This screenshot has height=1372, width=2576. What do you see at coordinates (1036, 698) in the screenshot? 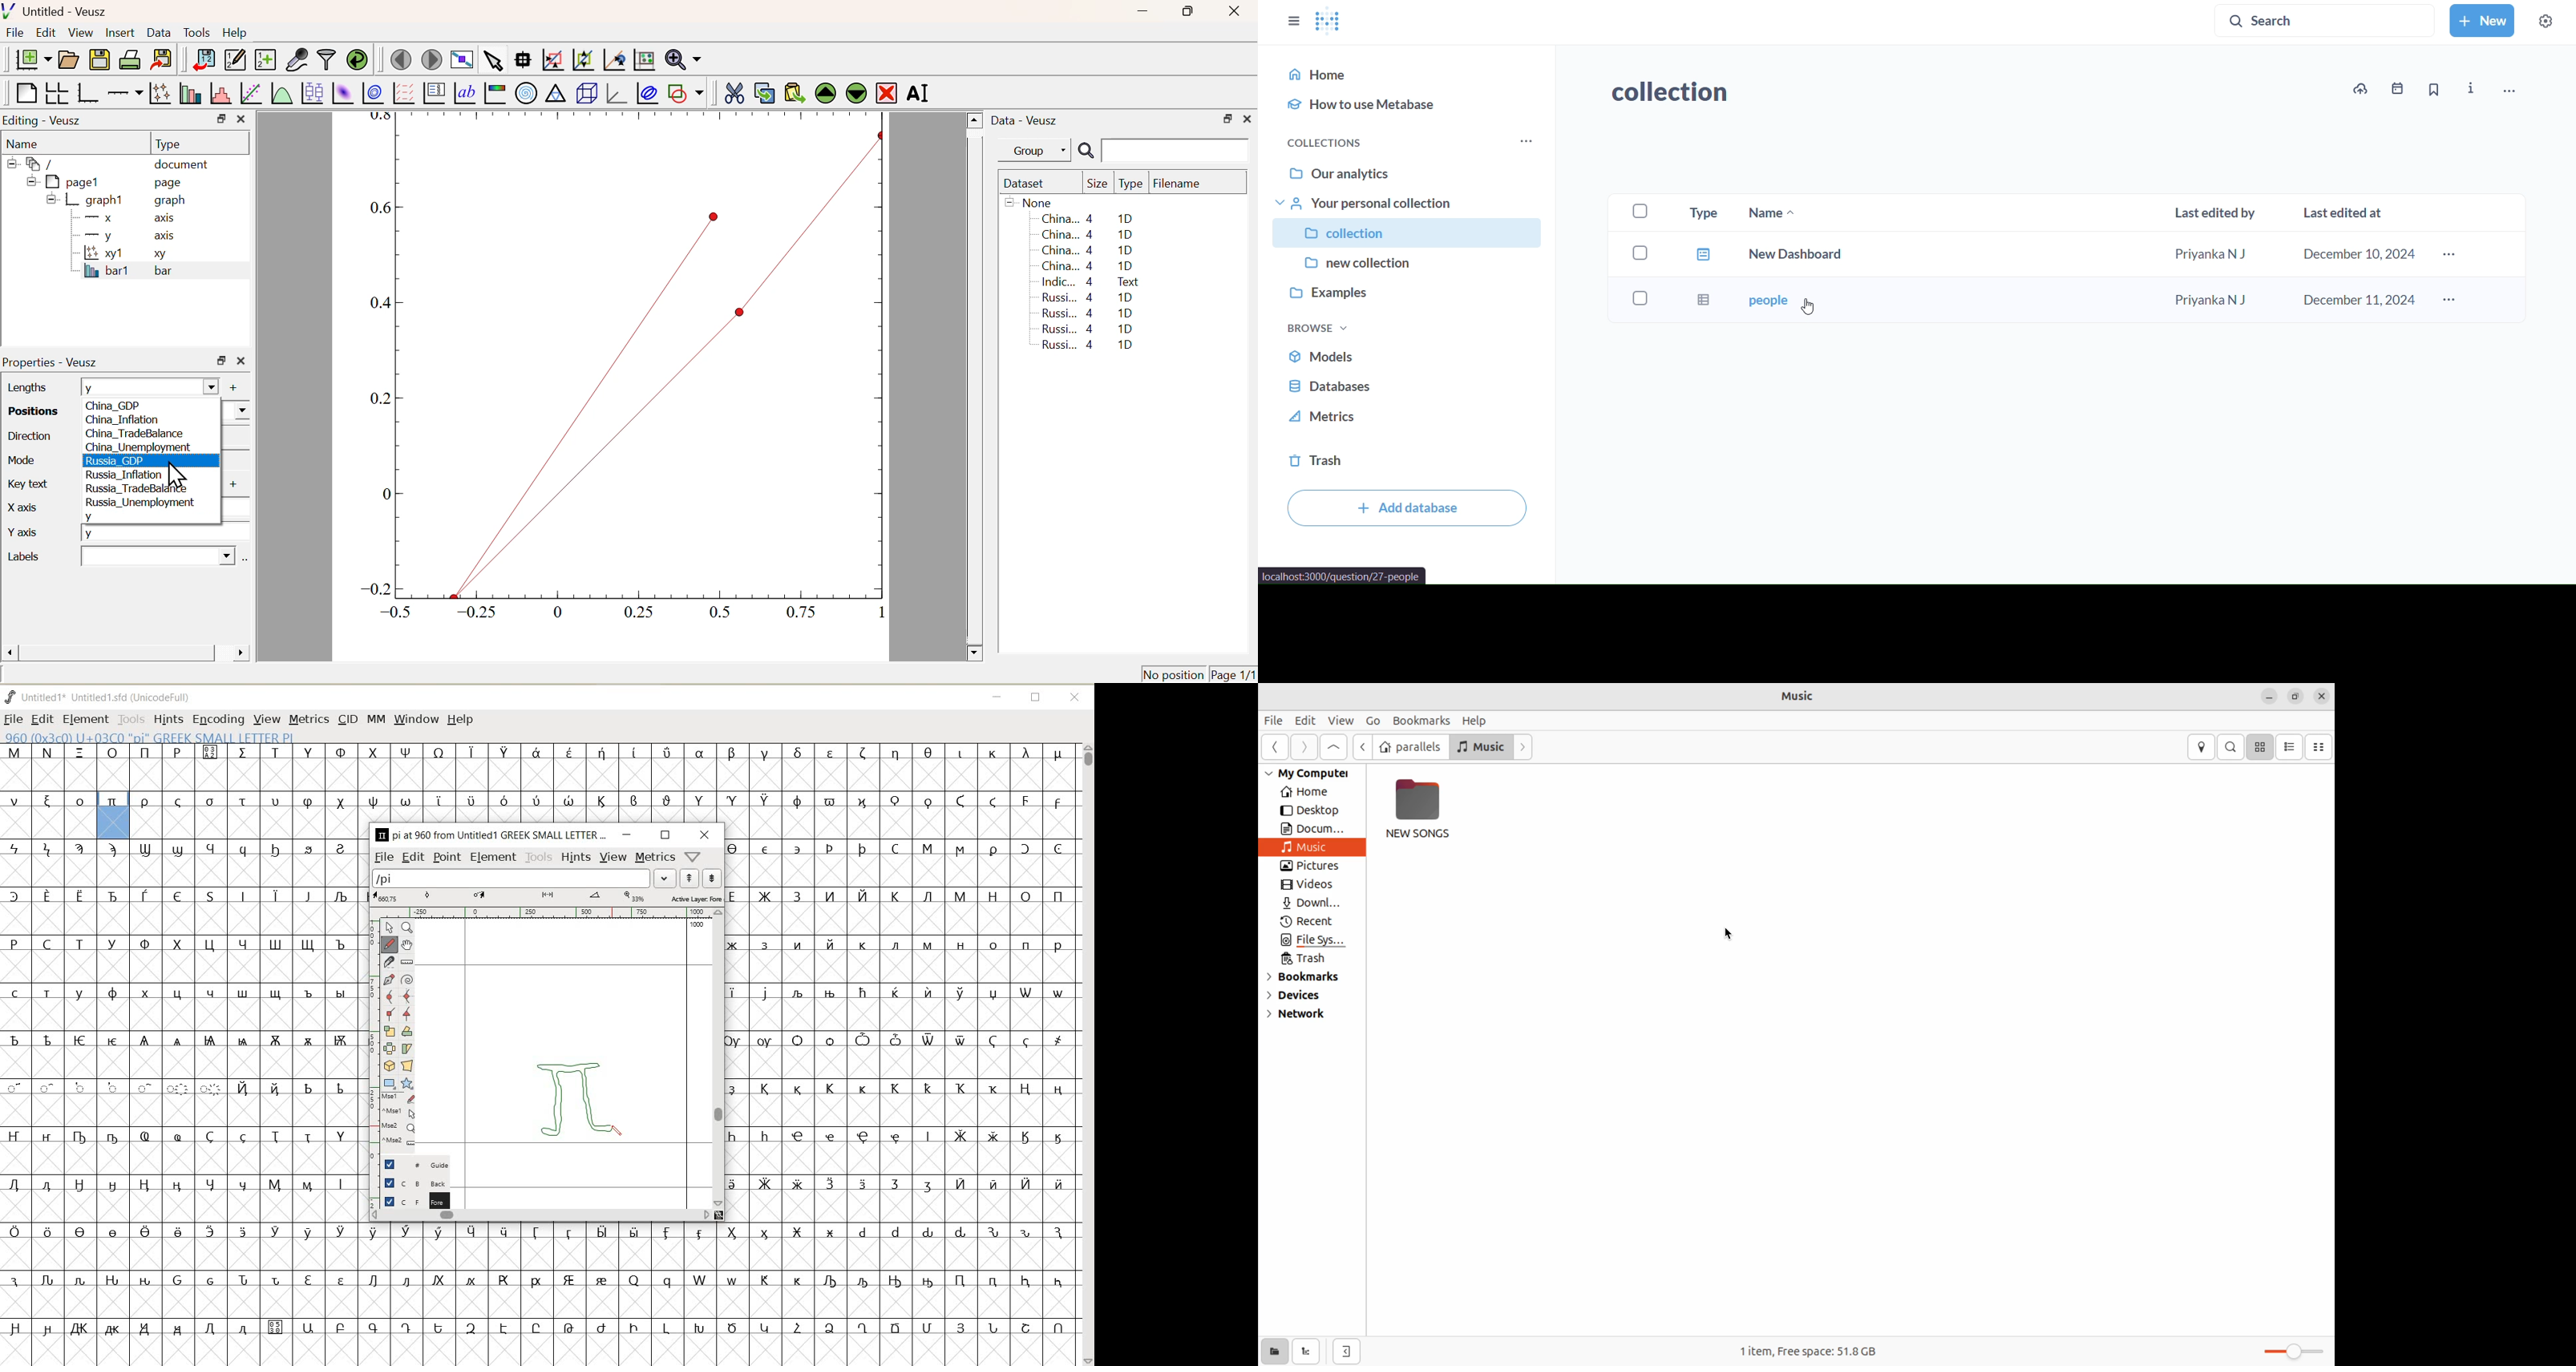
I see `RESTORE` at bounding box center [1036, 698].